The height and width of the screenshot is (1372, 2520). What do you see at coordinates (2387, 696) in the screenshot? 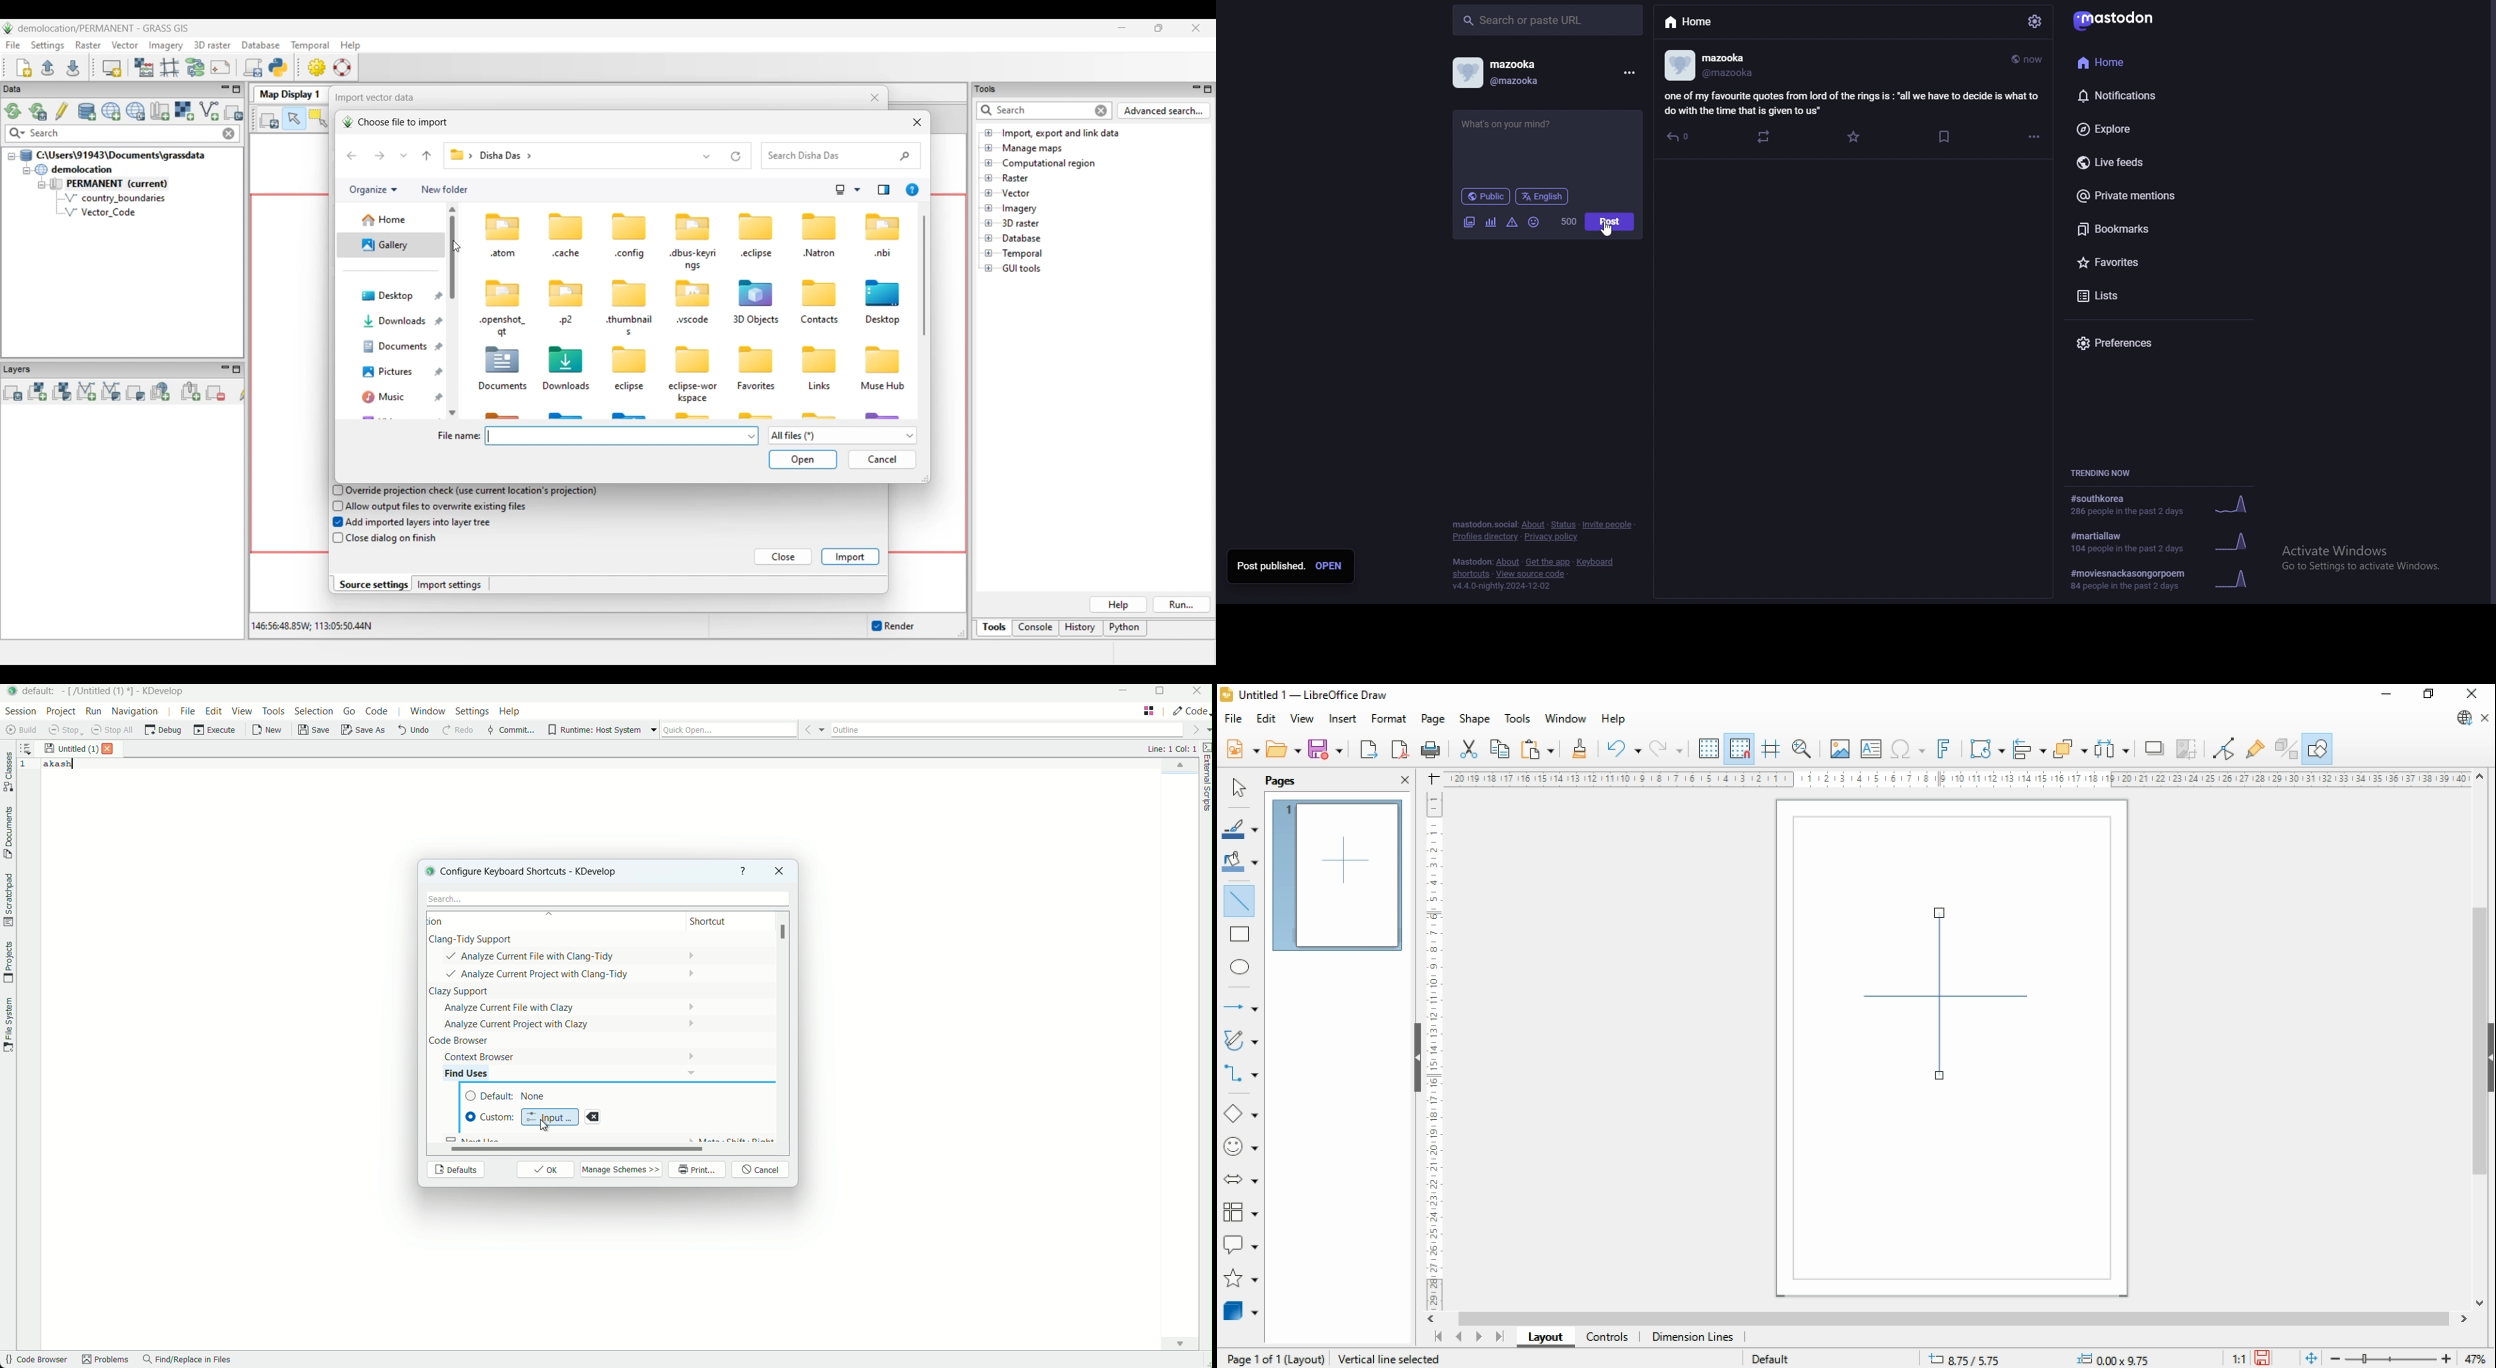
I see `minimize` at bounding box center [2387, 696].